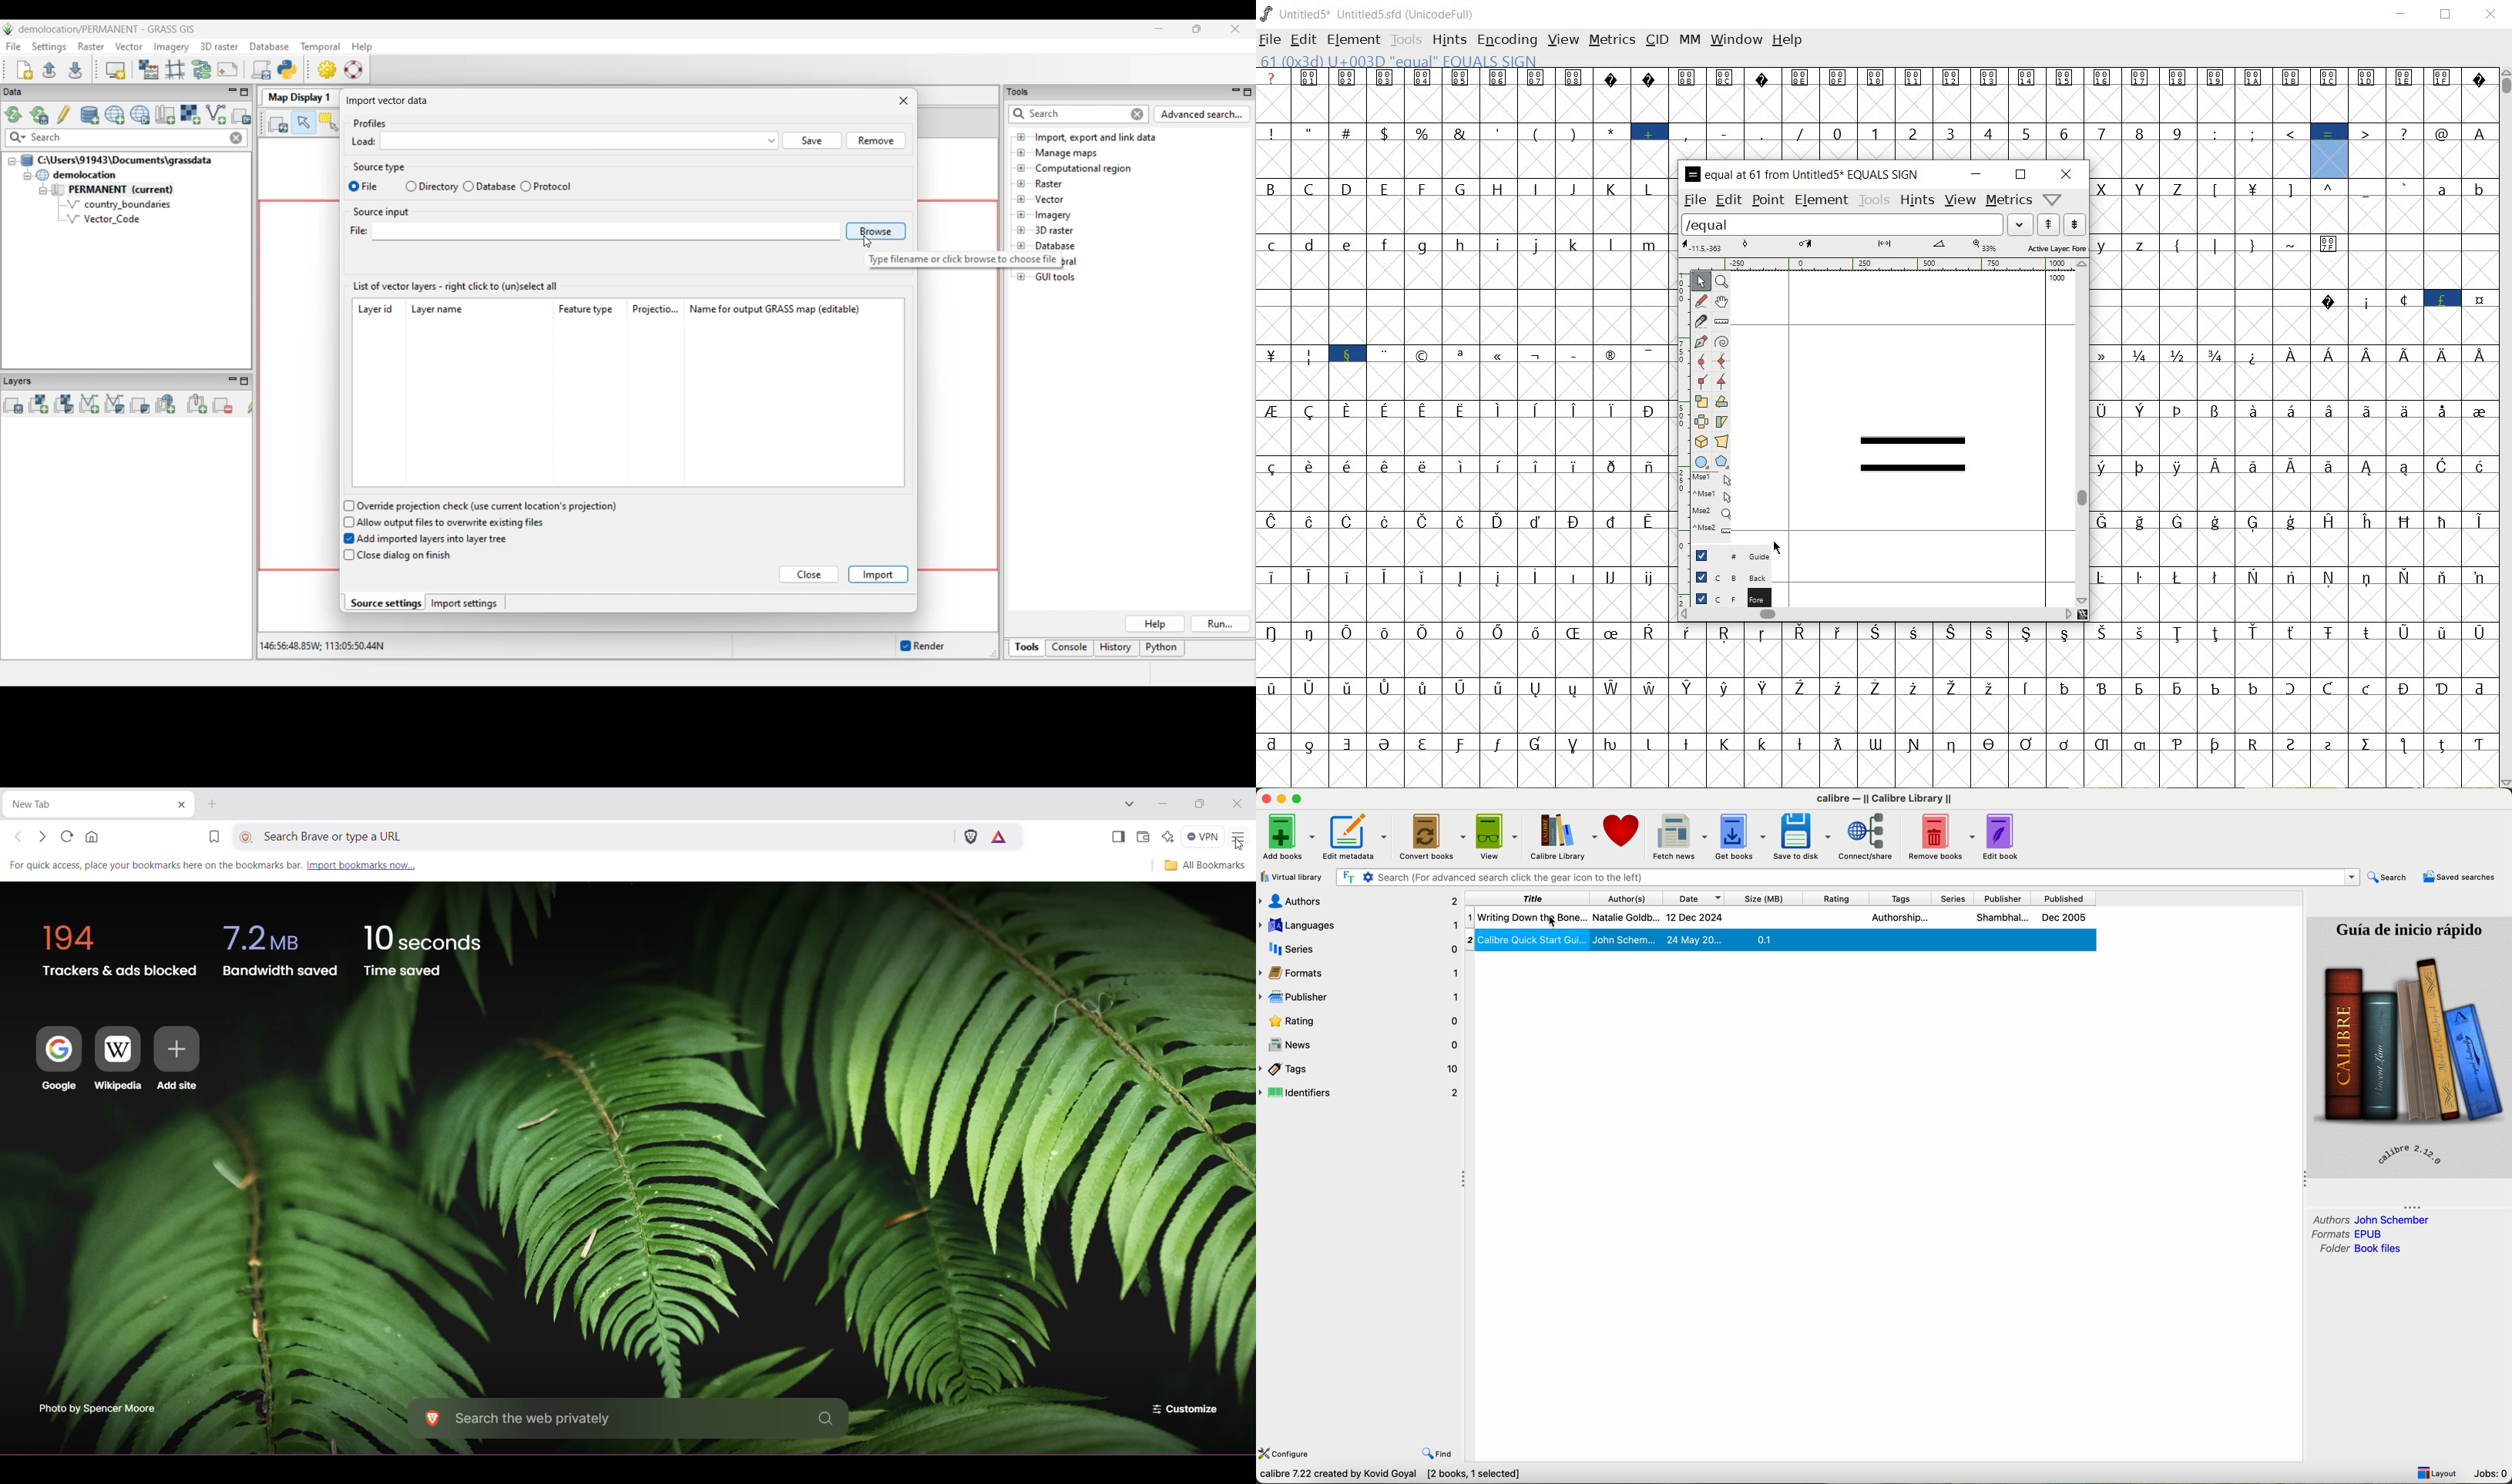 The image size is (2520, 1484). I want to click on authors, so click(2371, 1219).